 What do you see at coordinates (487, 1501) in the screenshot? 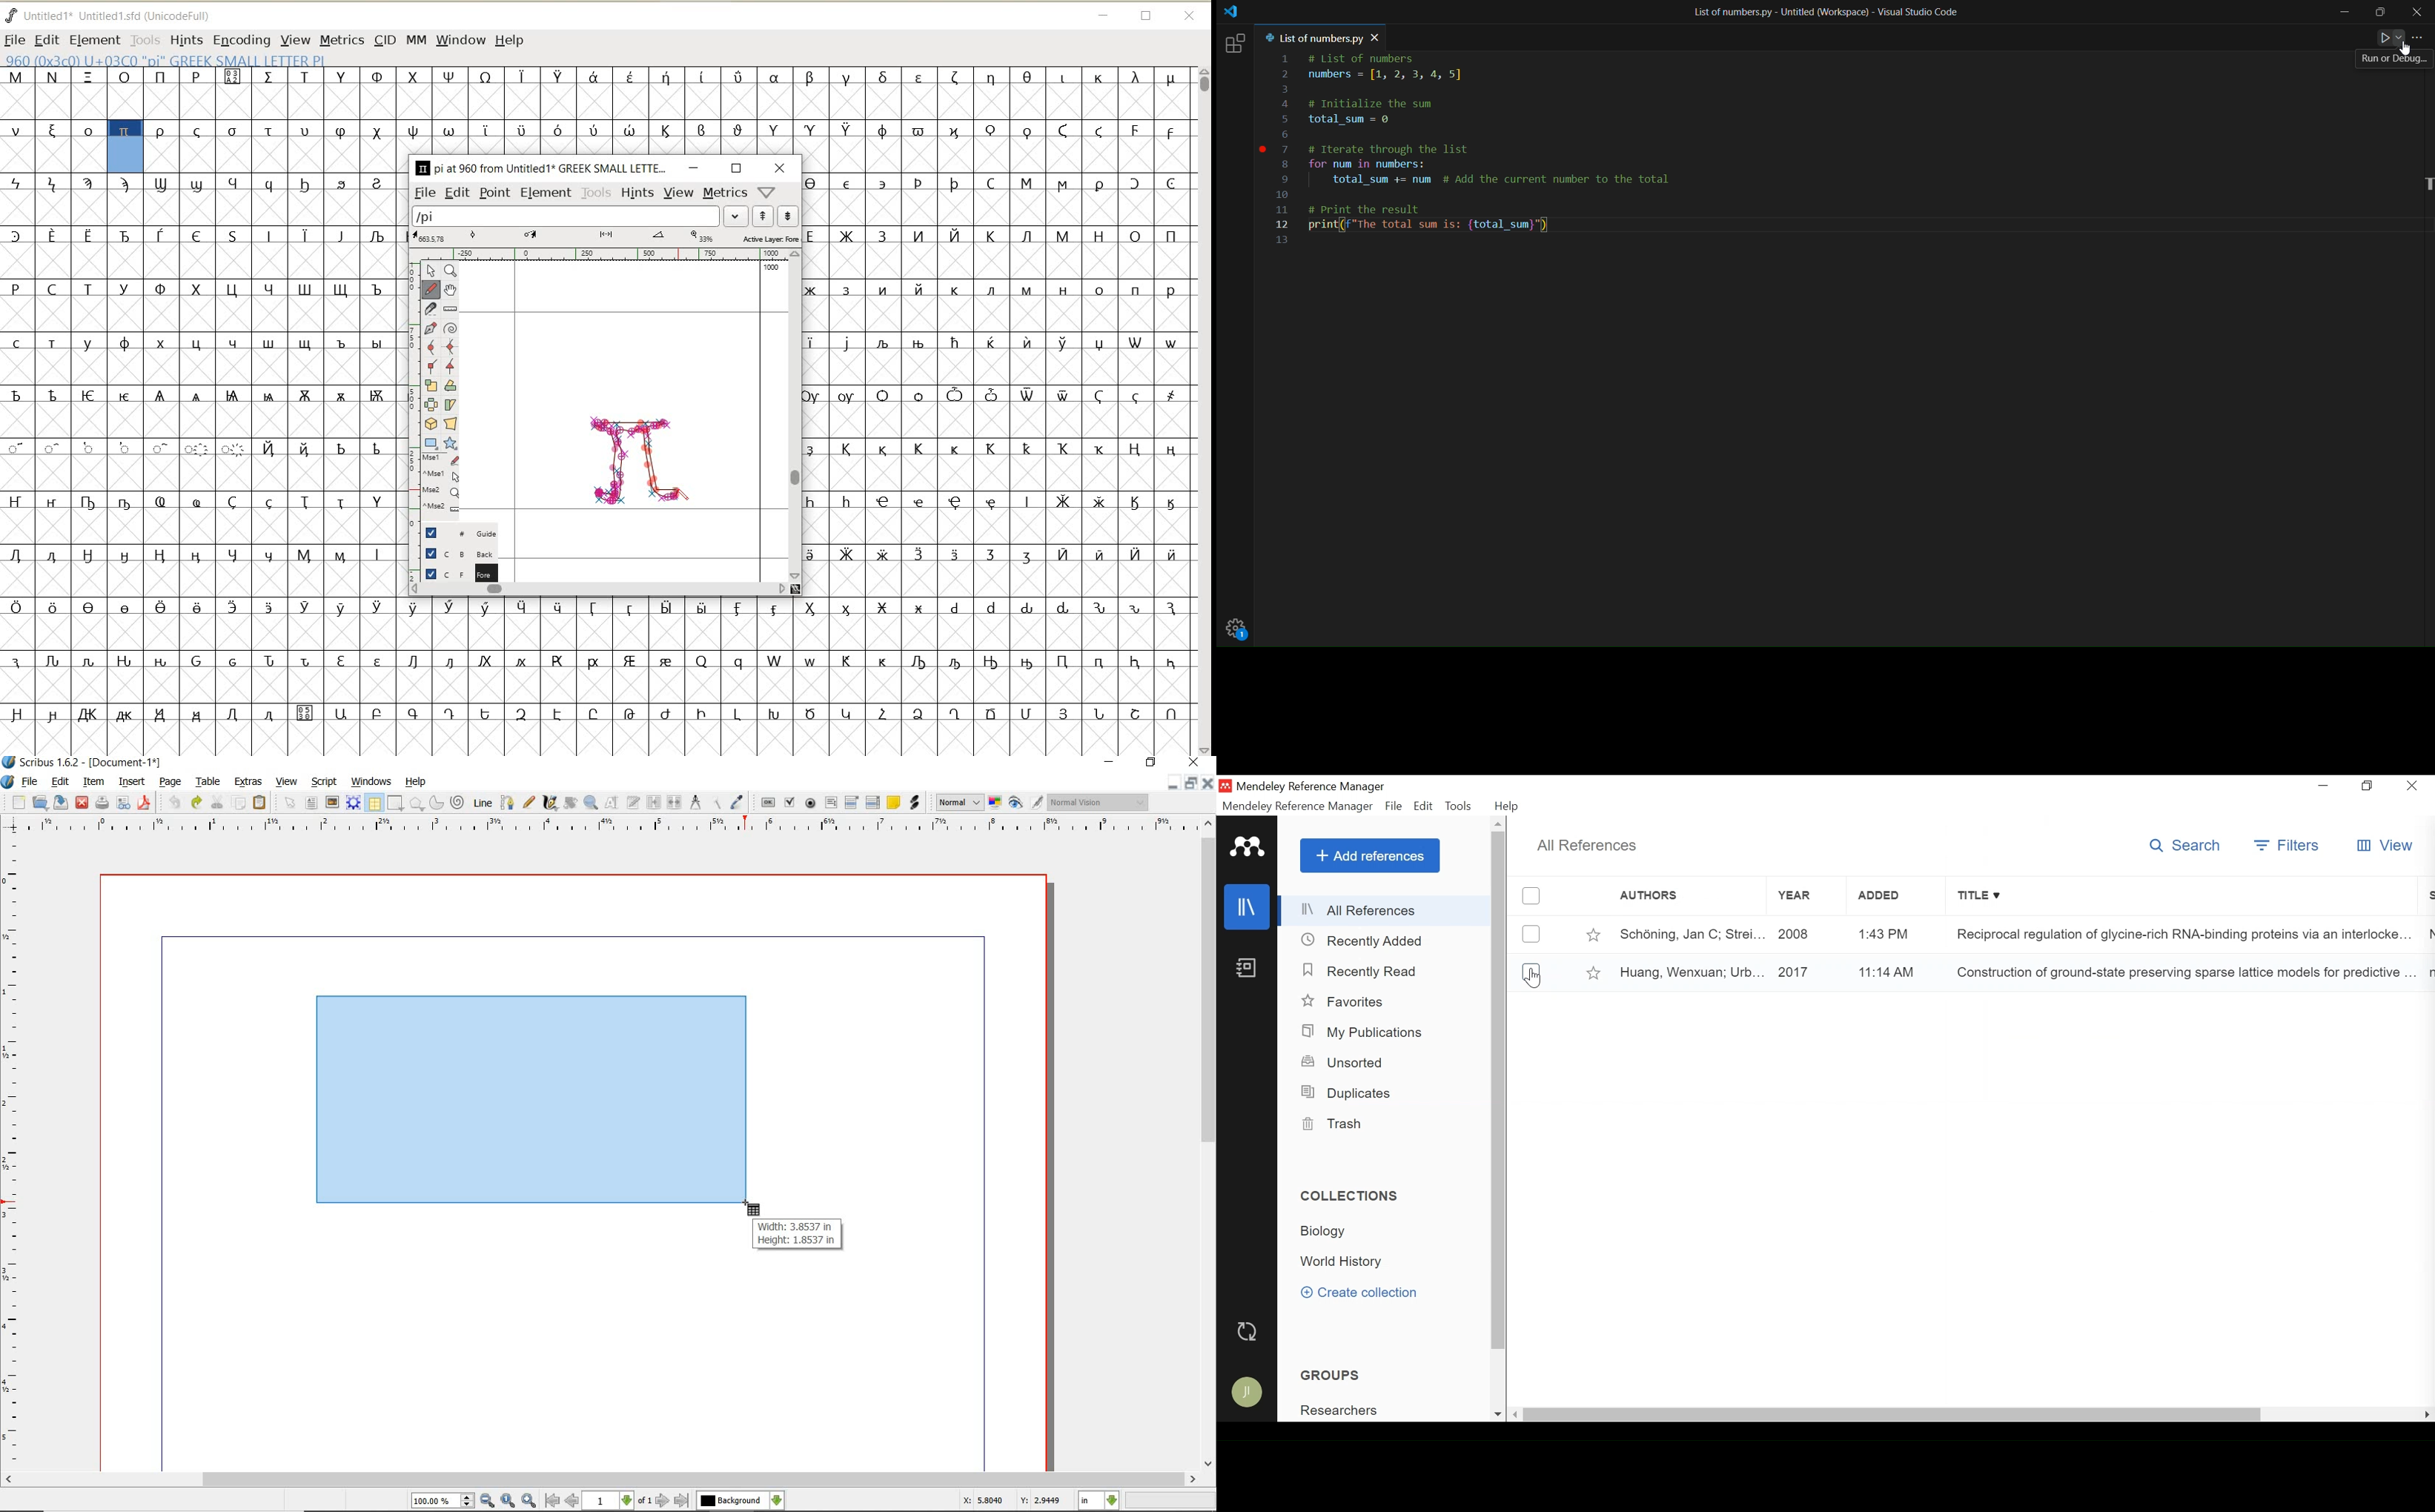
I see `zoom out` at bounding box center [487, 1501].